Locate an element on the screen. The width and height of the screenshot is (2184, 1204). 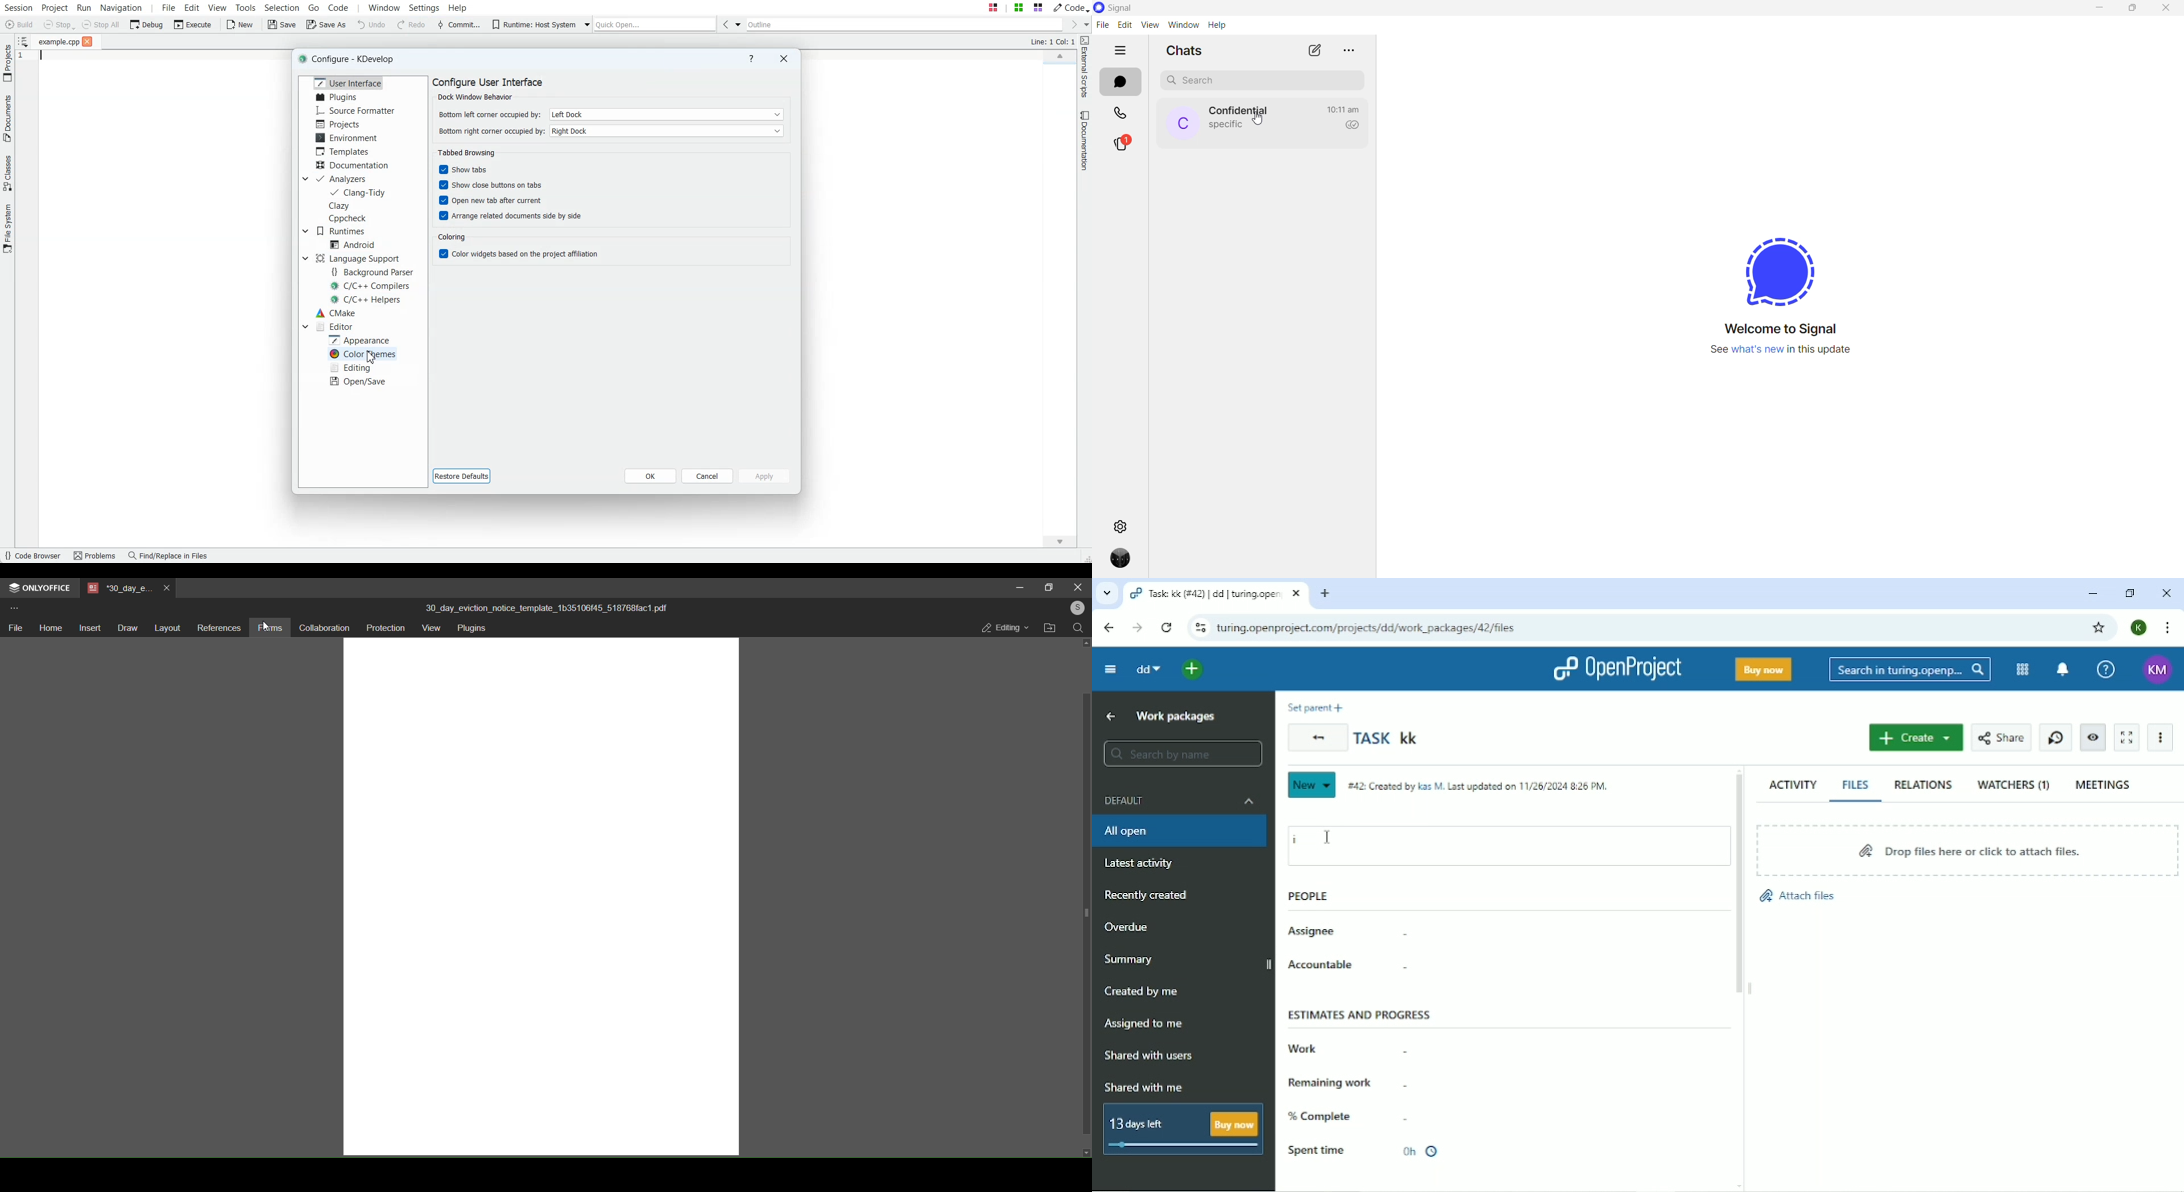
Remaining work is located at coordinates (1348, 1084).